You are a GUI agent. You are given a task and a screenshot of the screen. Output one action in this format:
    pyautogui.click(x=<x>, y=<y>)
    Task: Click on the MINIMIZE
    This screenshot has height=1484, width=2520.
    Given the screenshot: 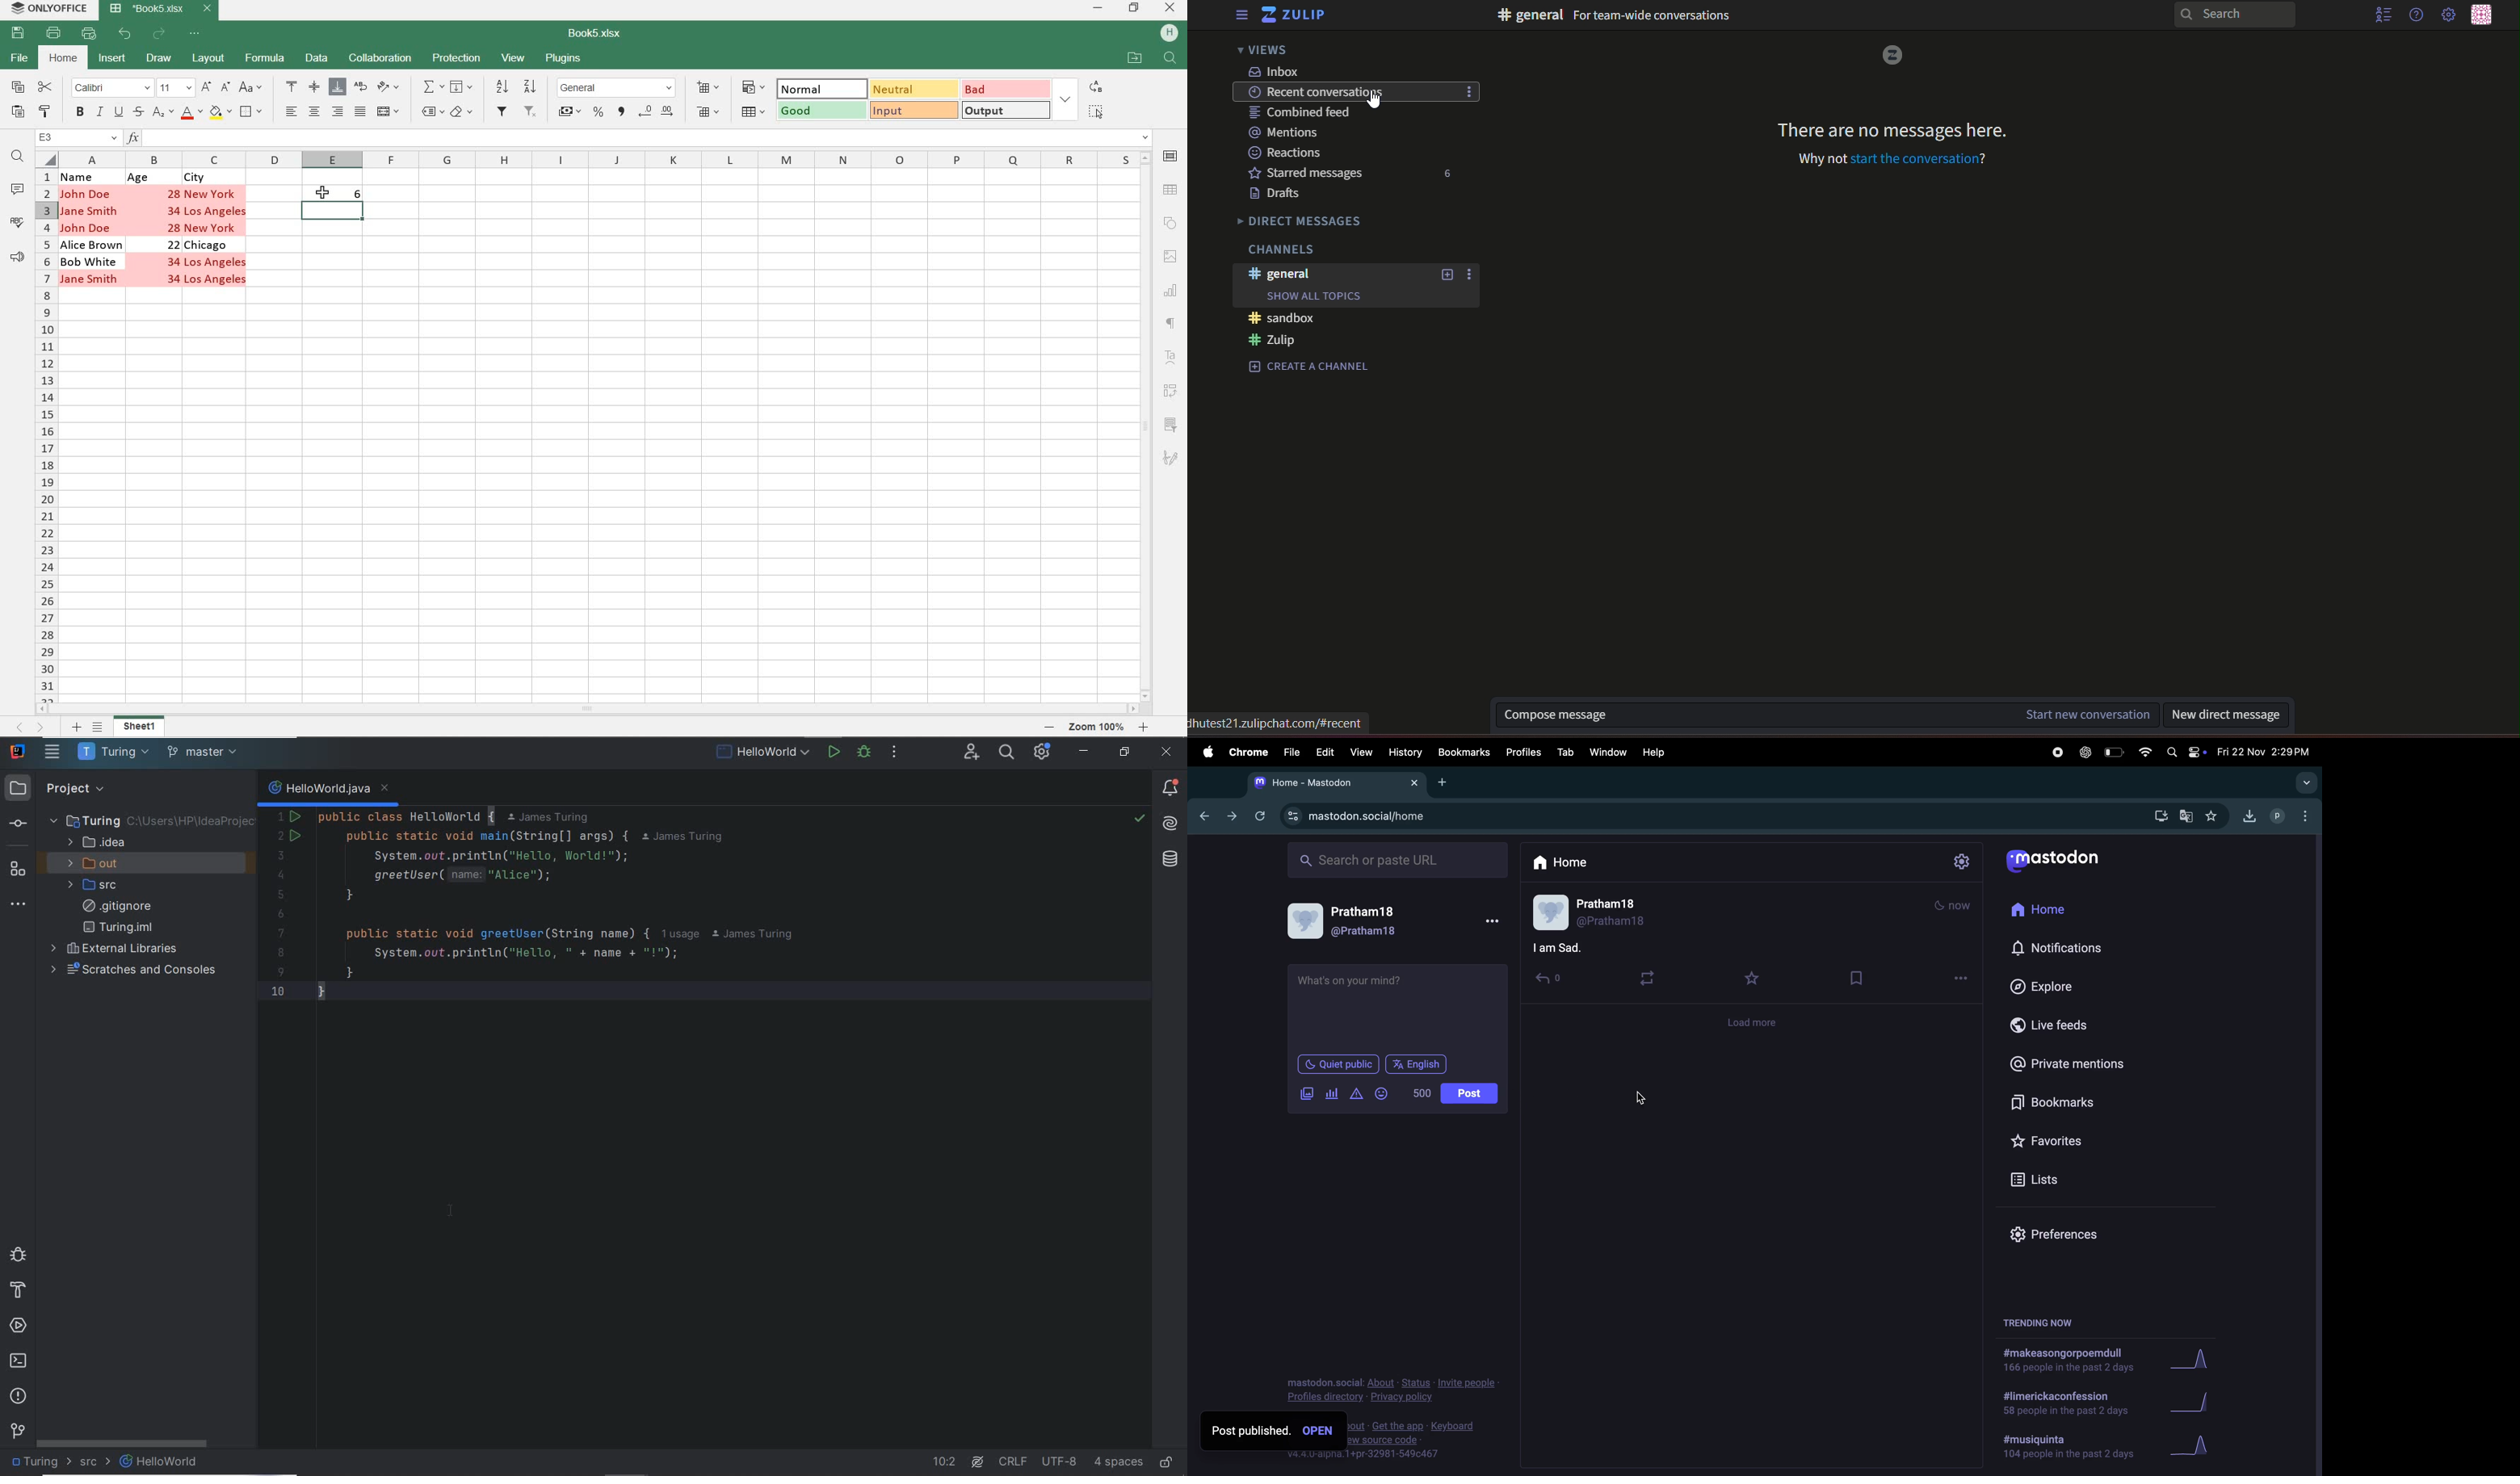 What is the action you would take?
    pyautogui.click(x=1097, y=7)
    